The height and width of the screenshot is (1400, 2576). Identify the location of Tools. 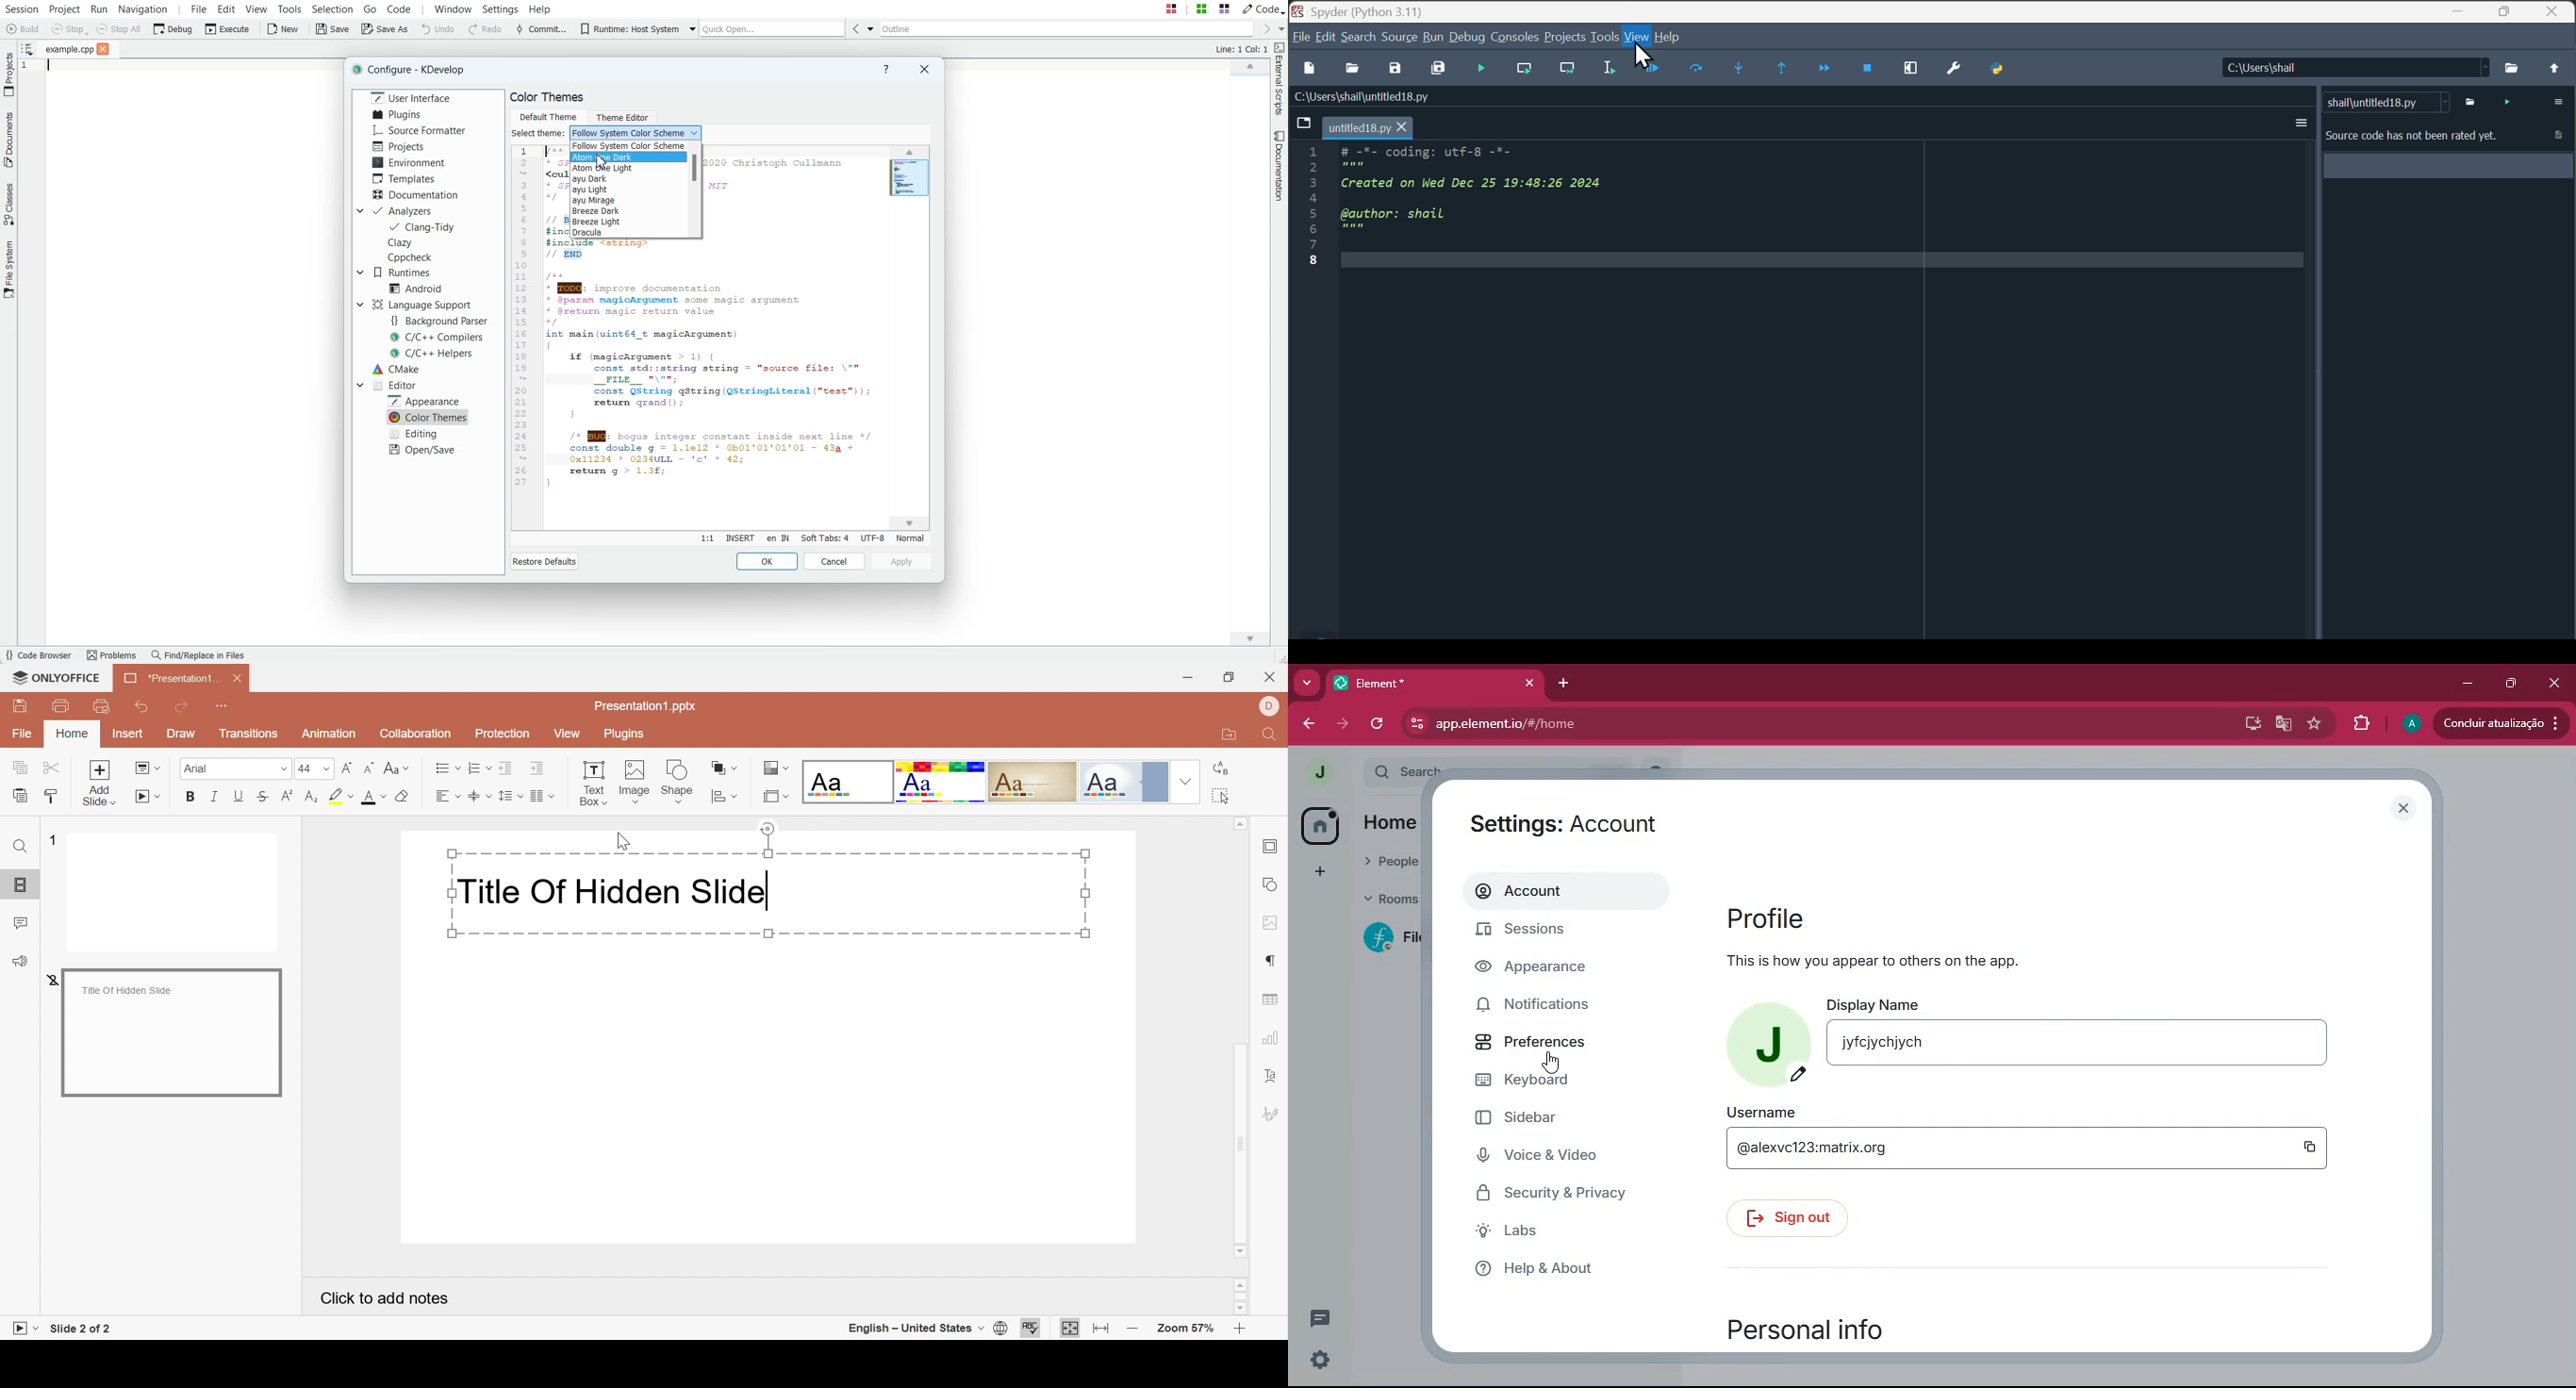
(289, 8).